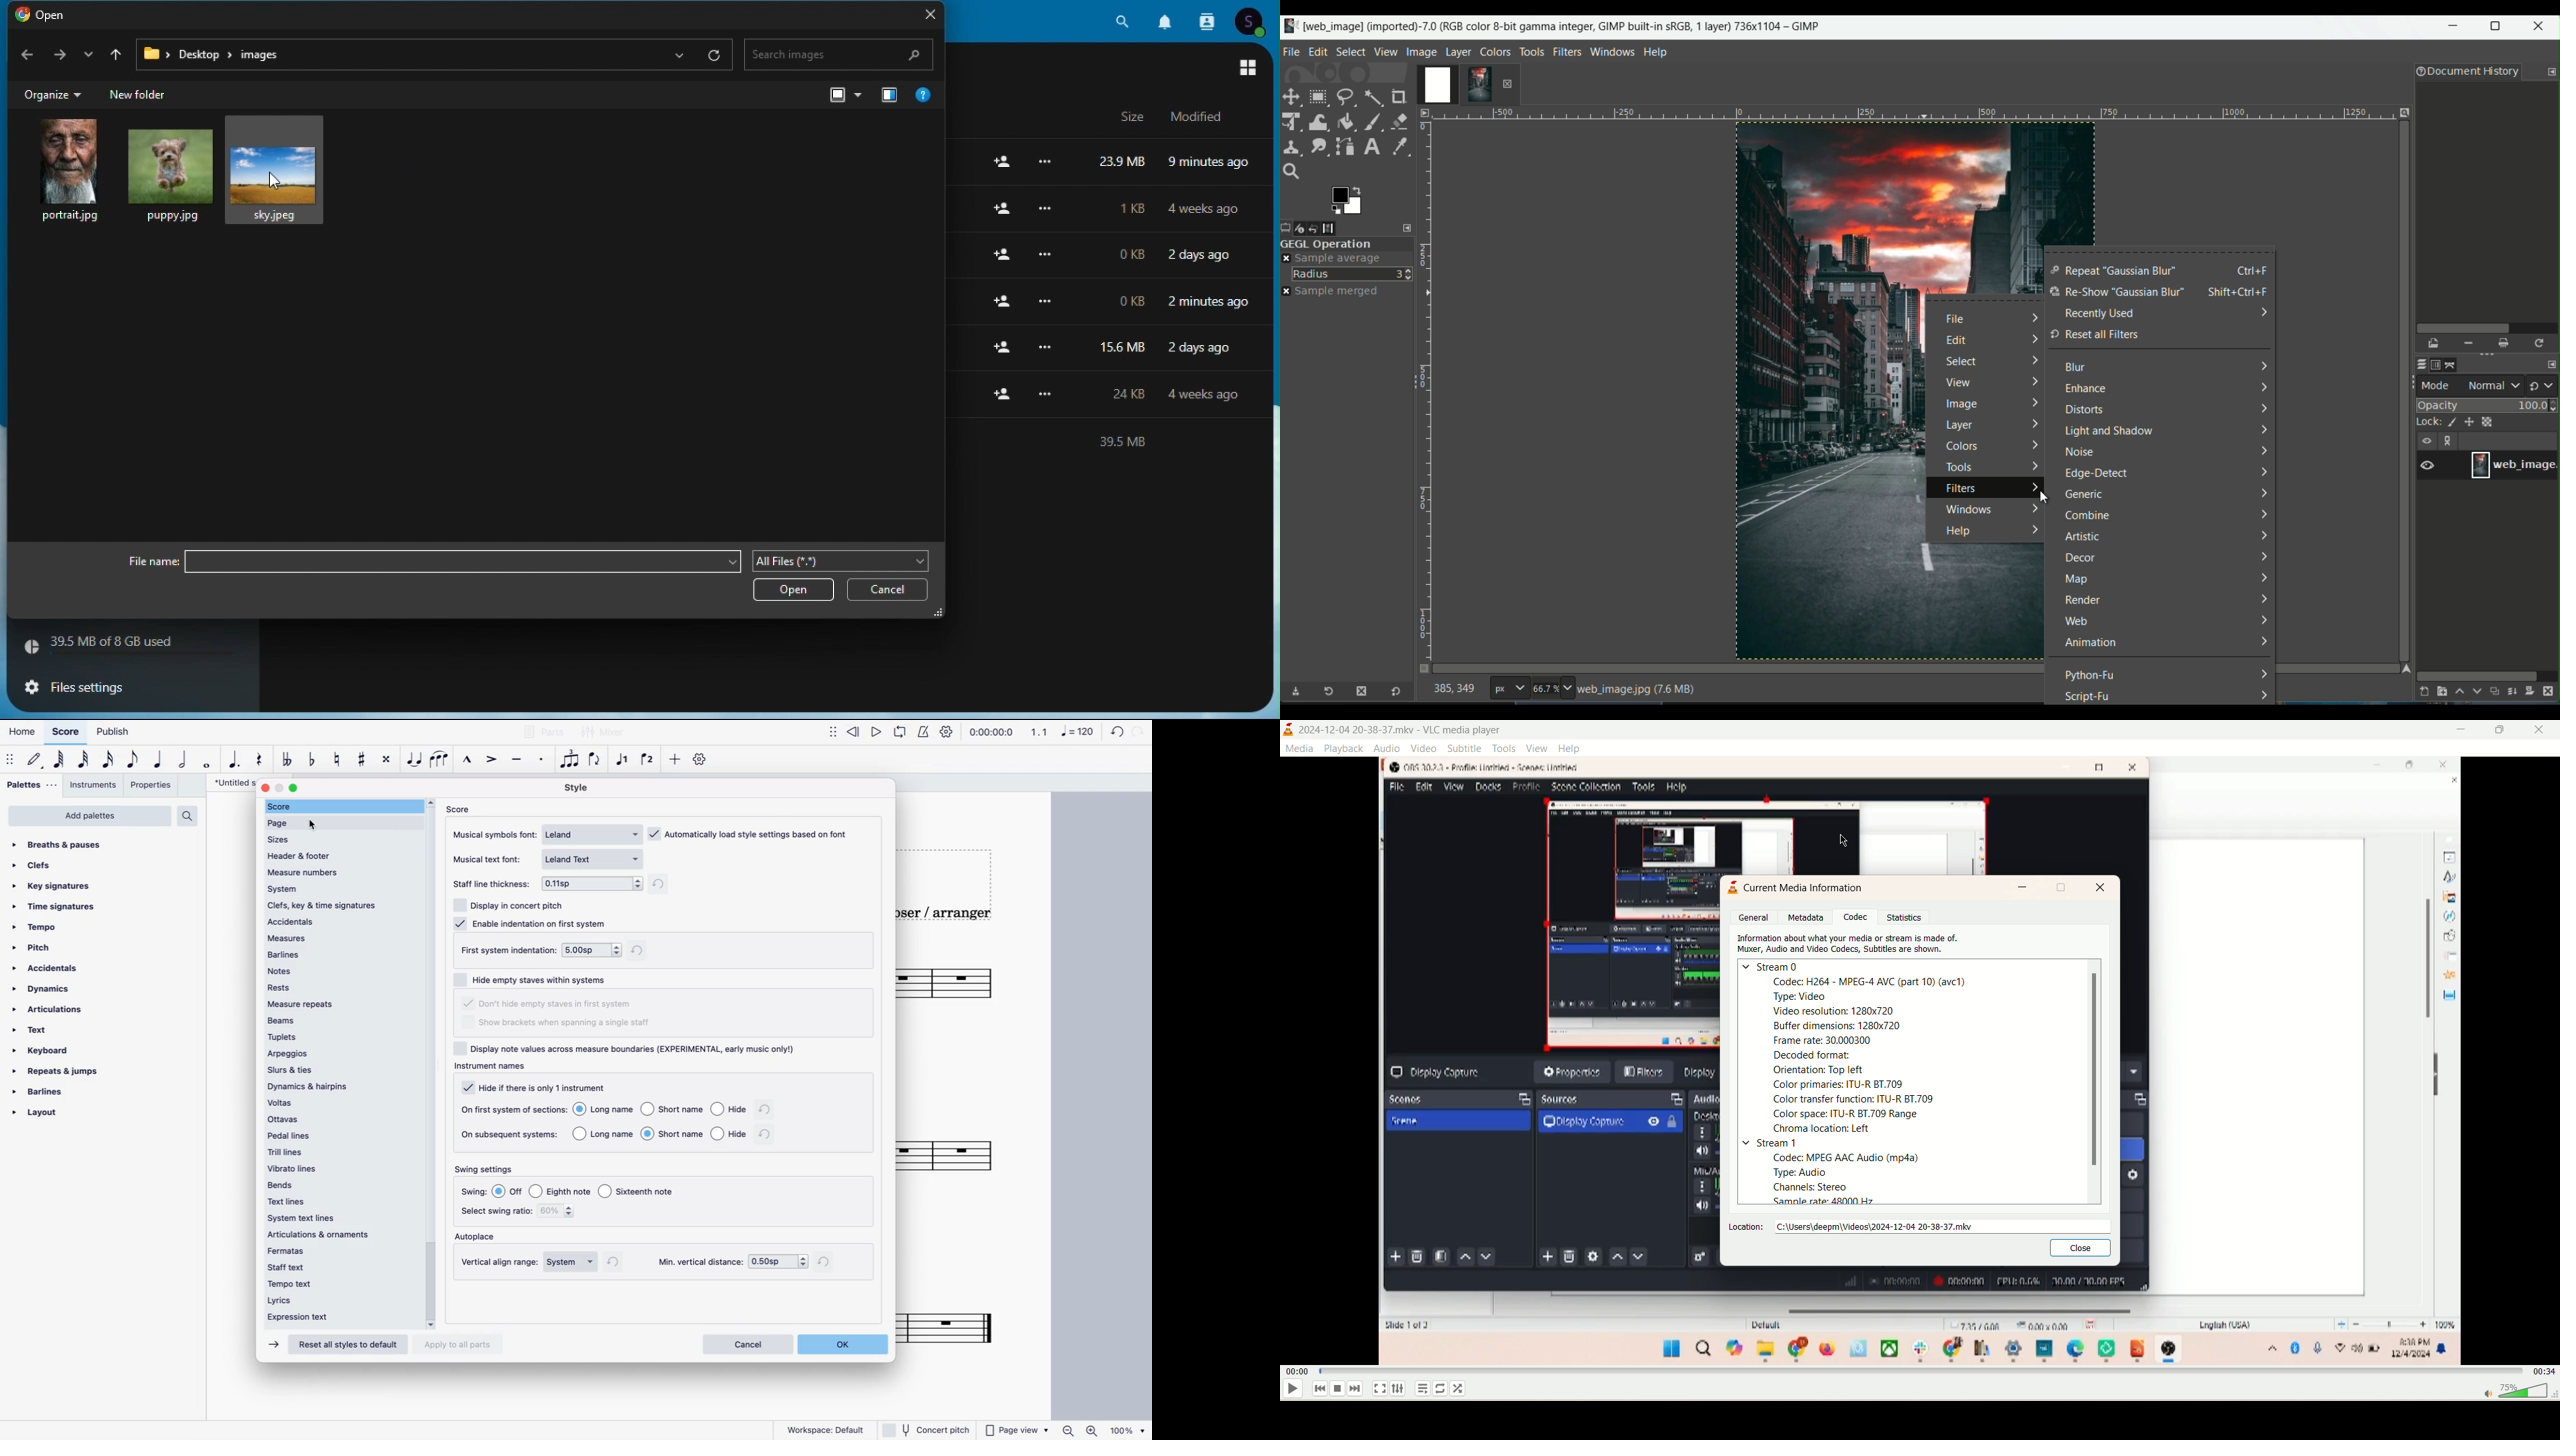 This screenshot has height=1456, width=2576. Describe the element at coordinates (793, 591) in the screenshot. I see `open` at that location.